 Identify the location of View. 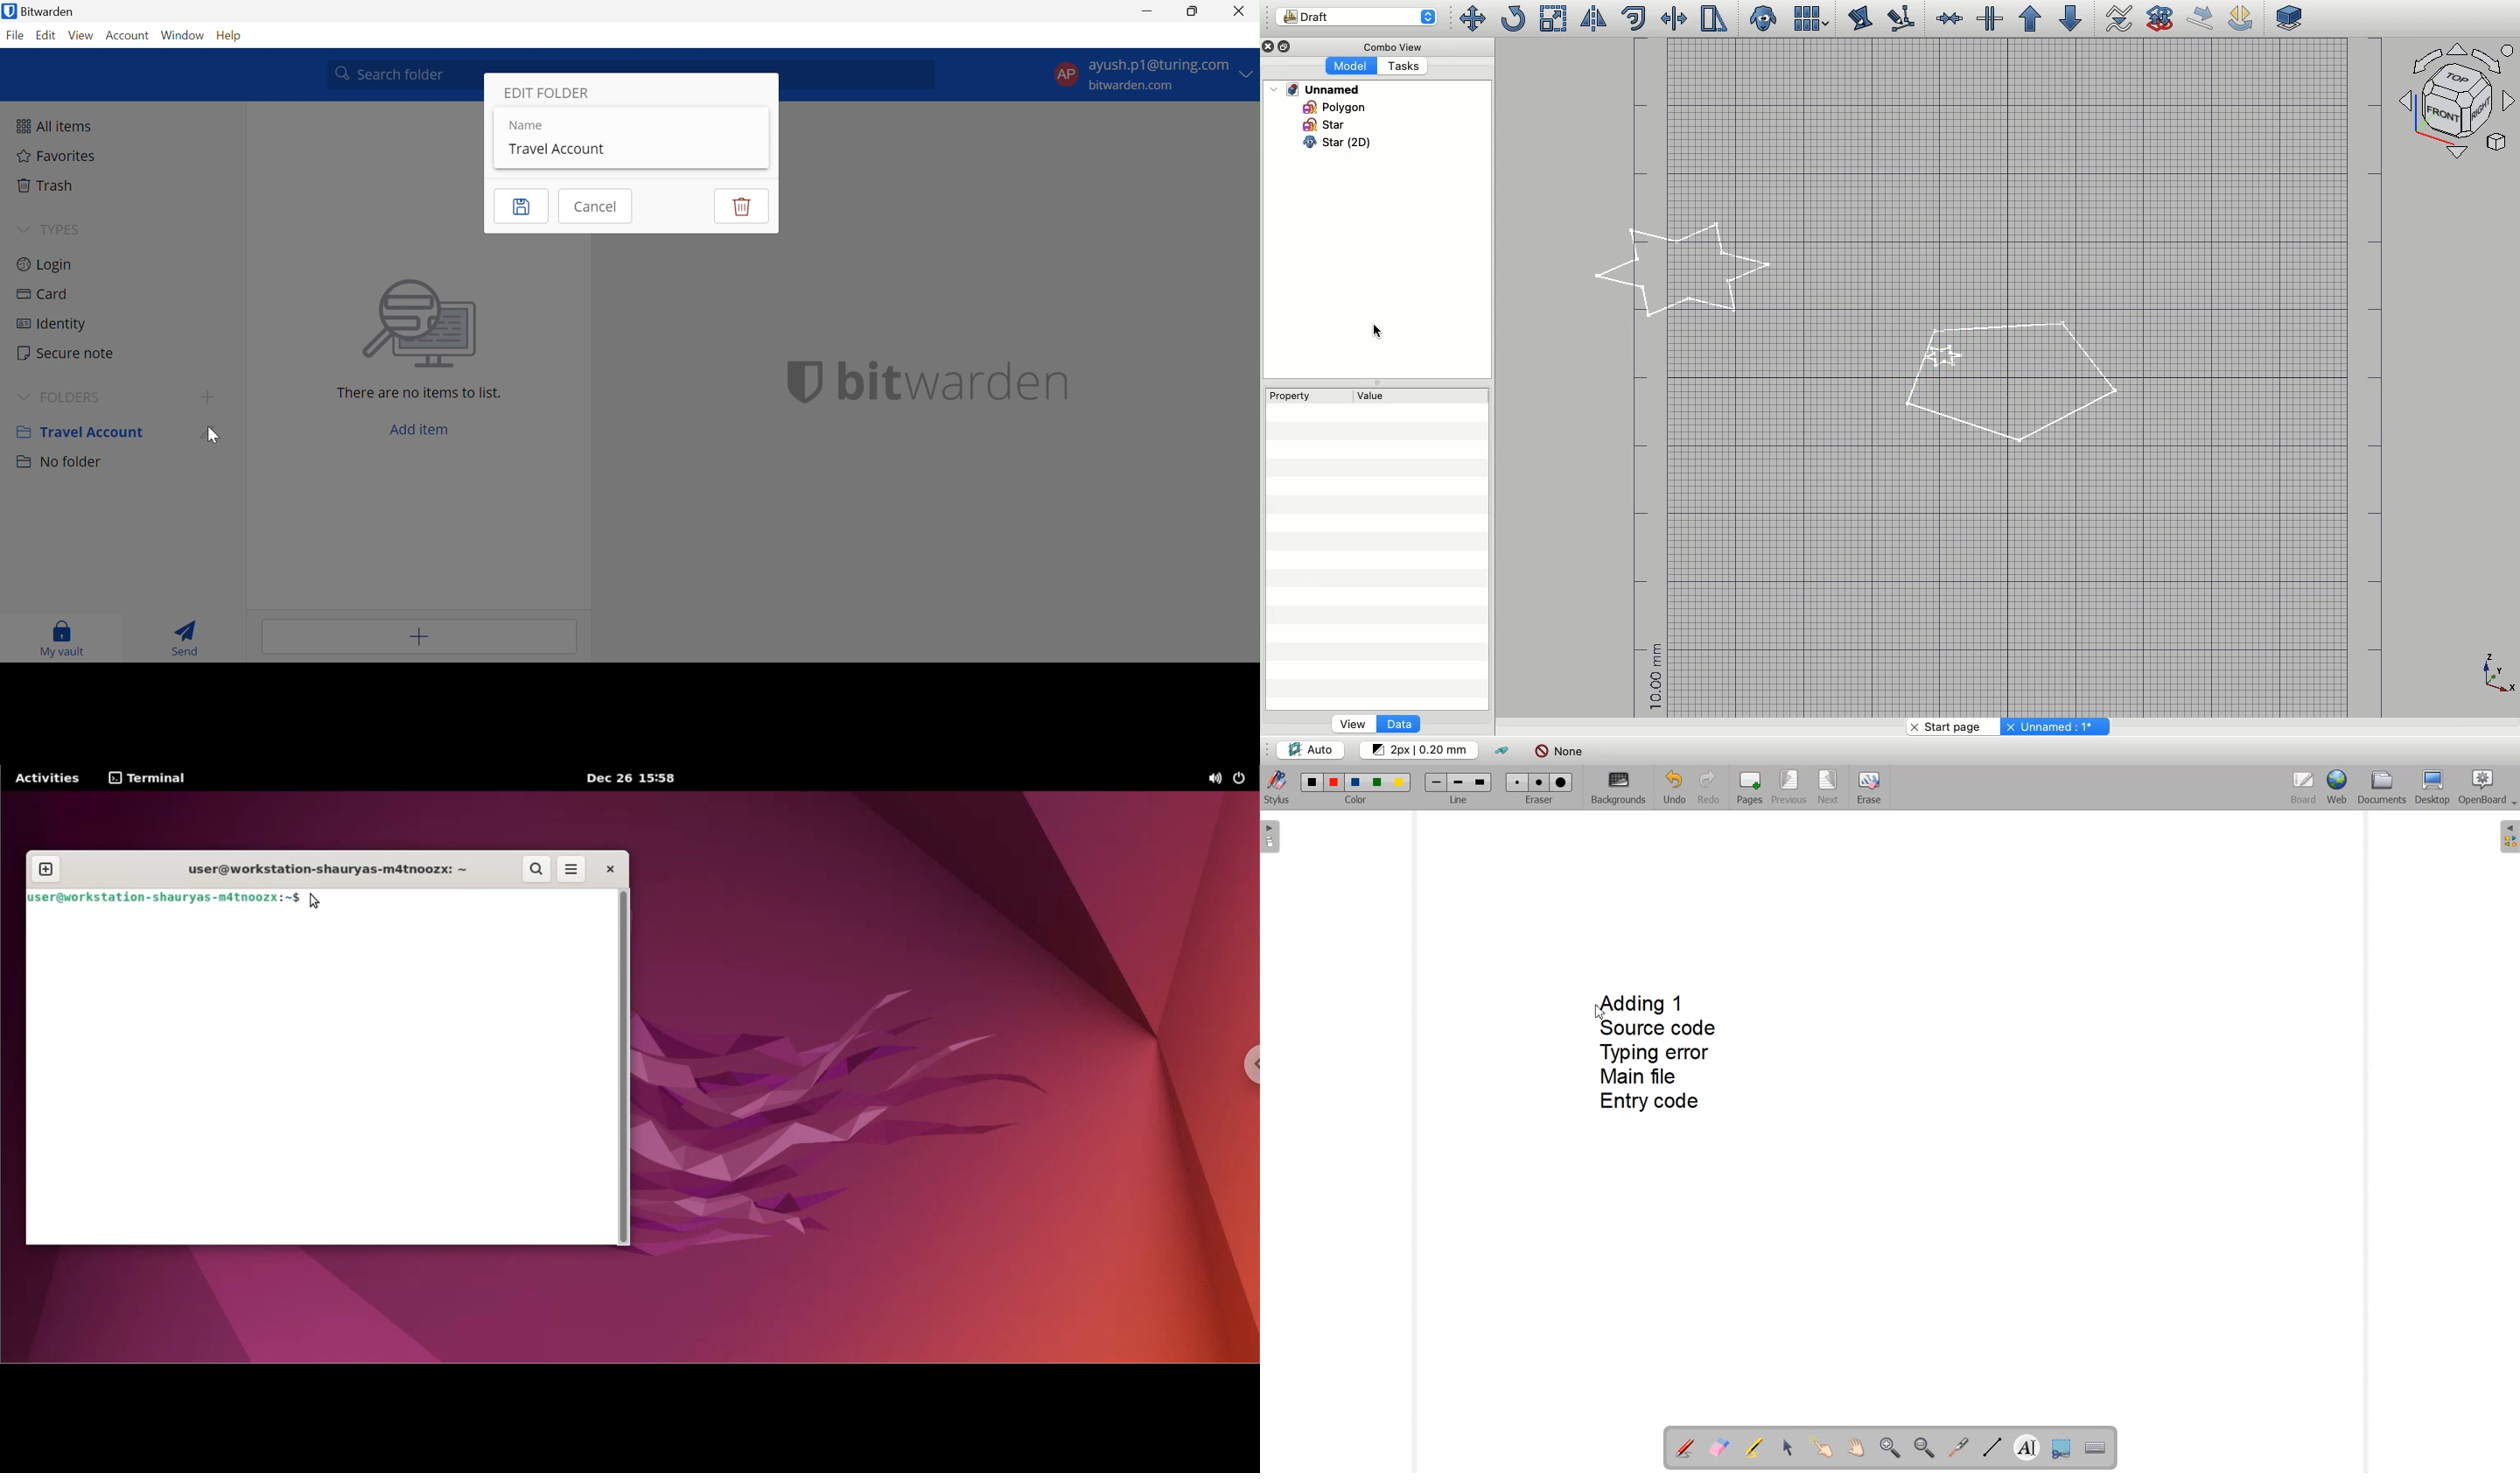
(1354, 724).